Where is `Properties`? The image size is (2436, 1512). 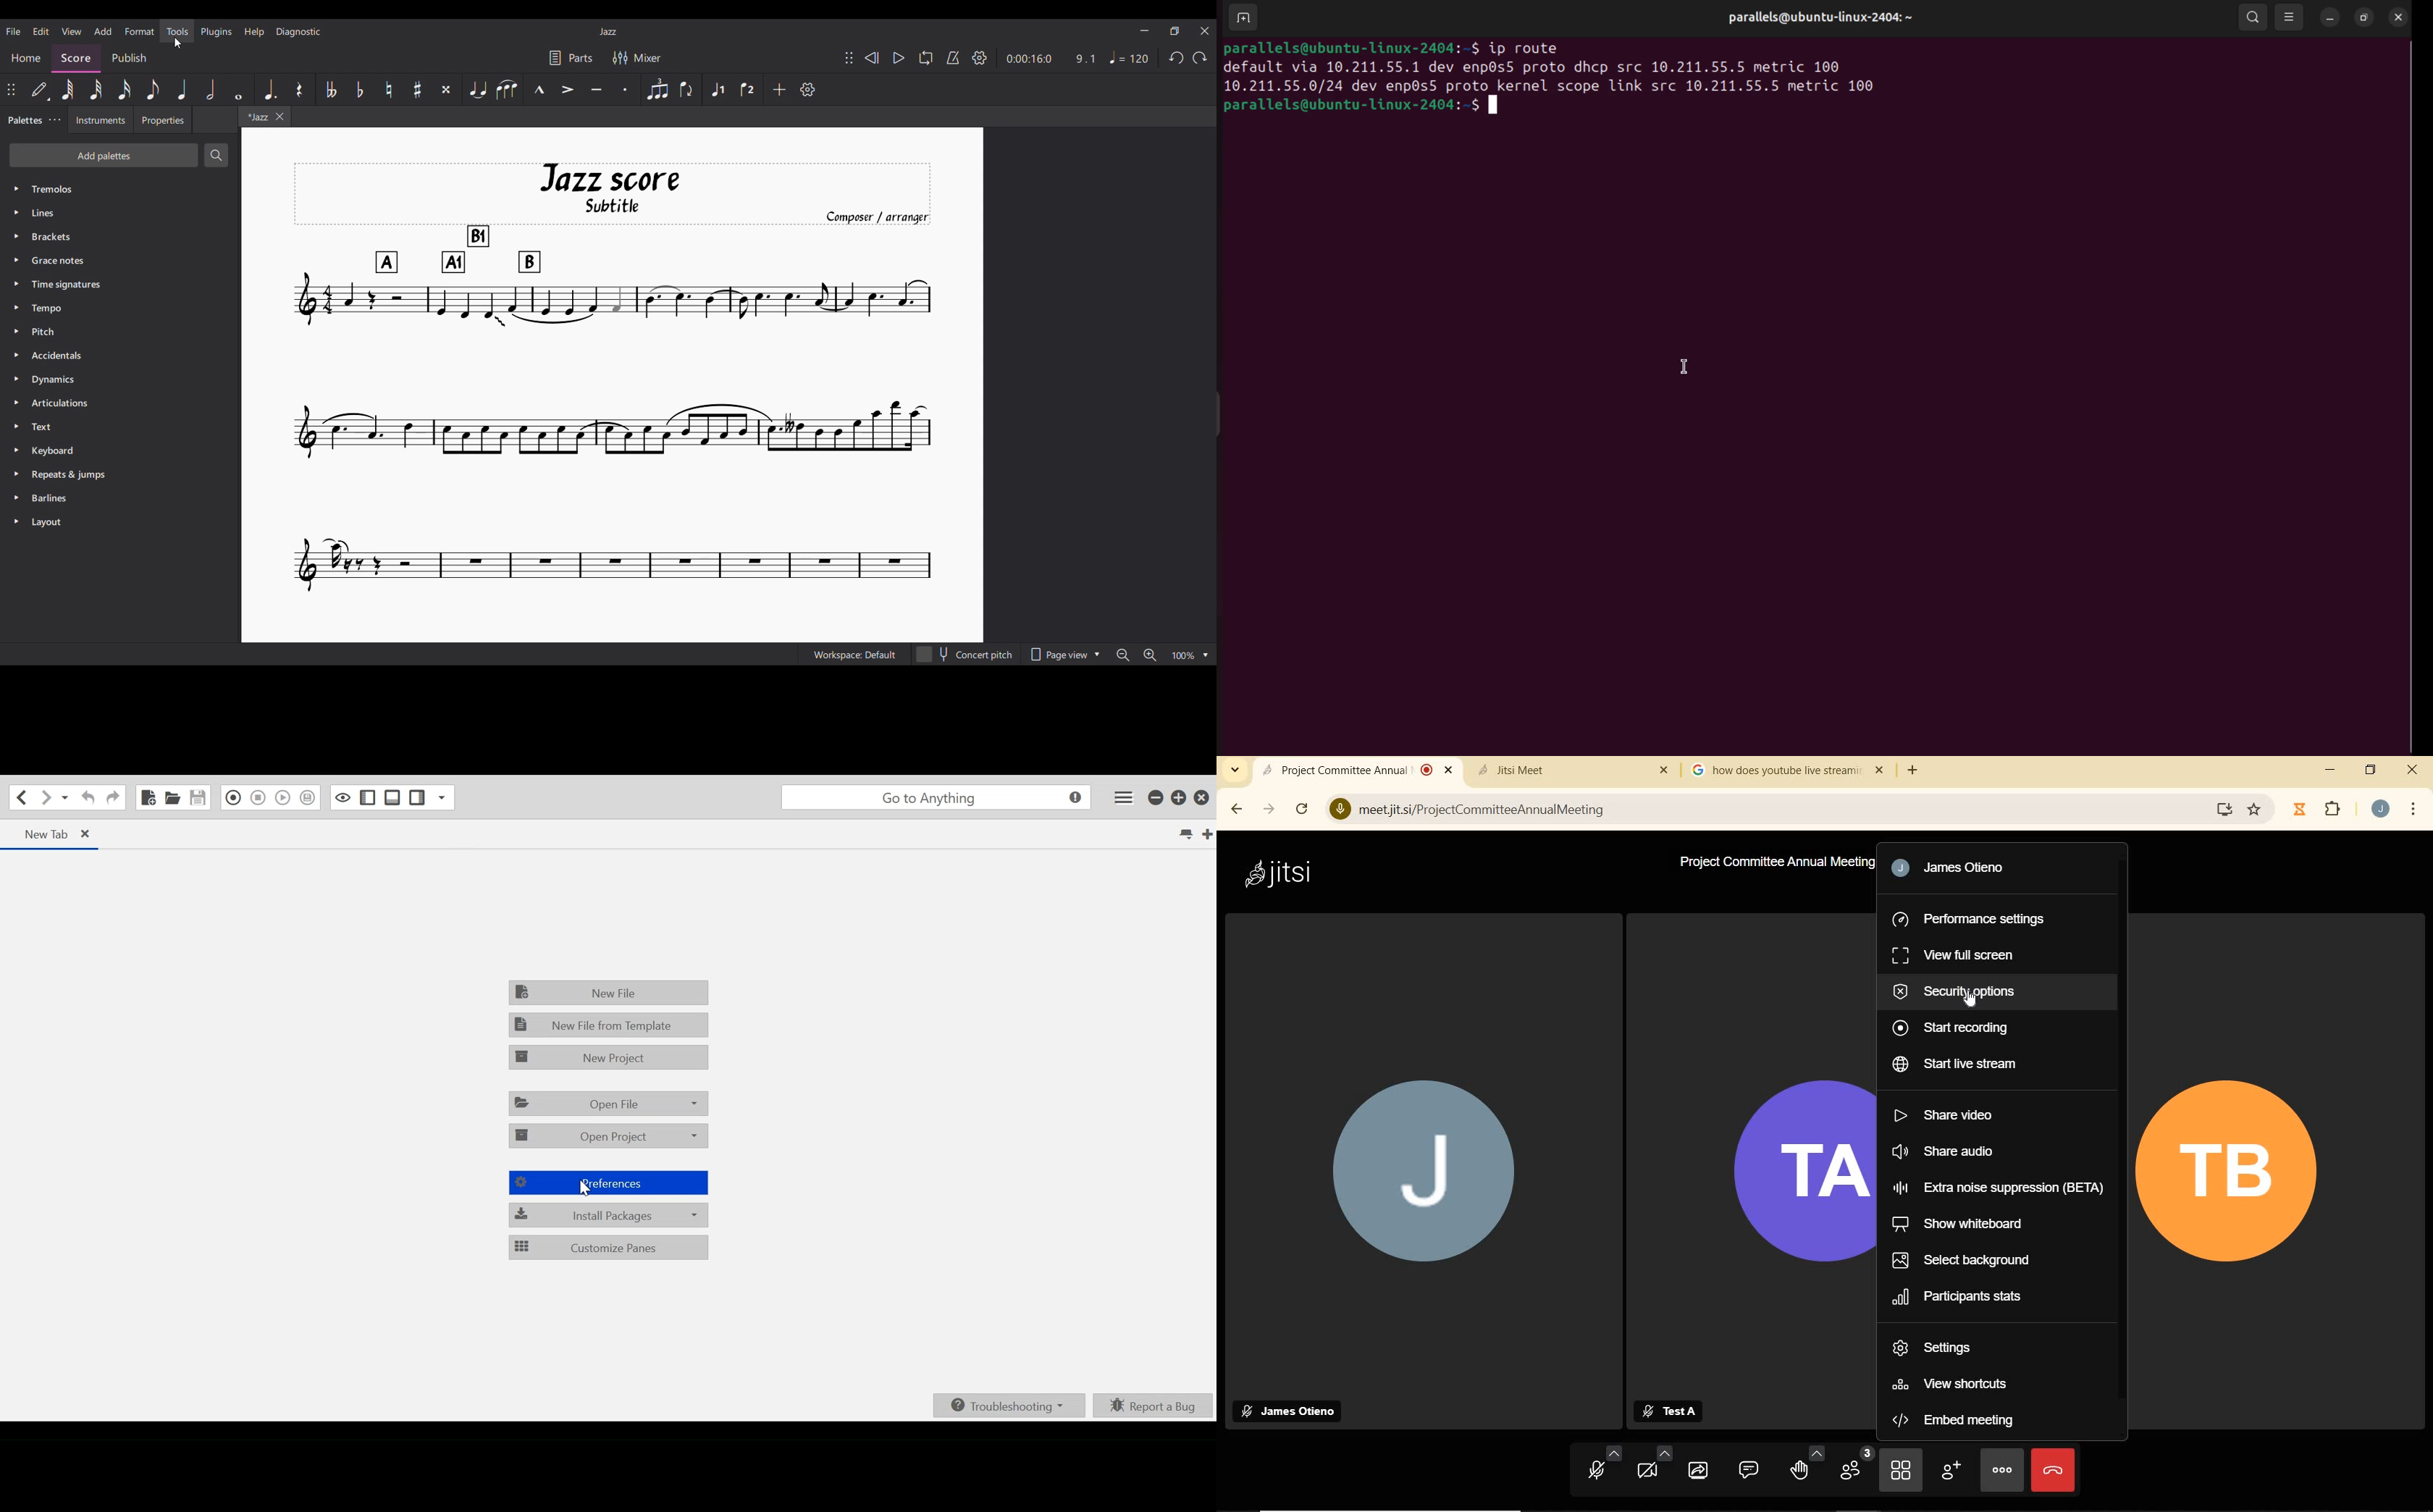
Properties is located at coordinates (162, 120).